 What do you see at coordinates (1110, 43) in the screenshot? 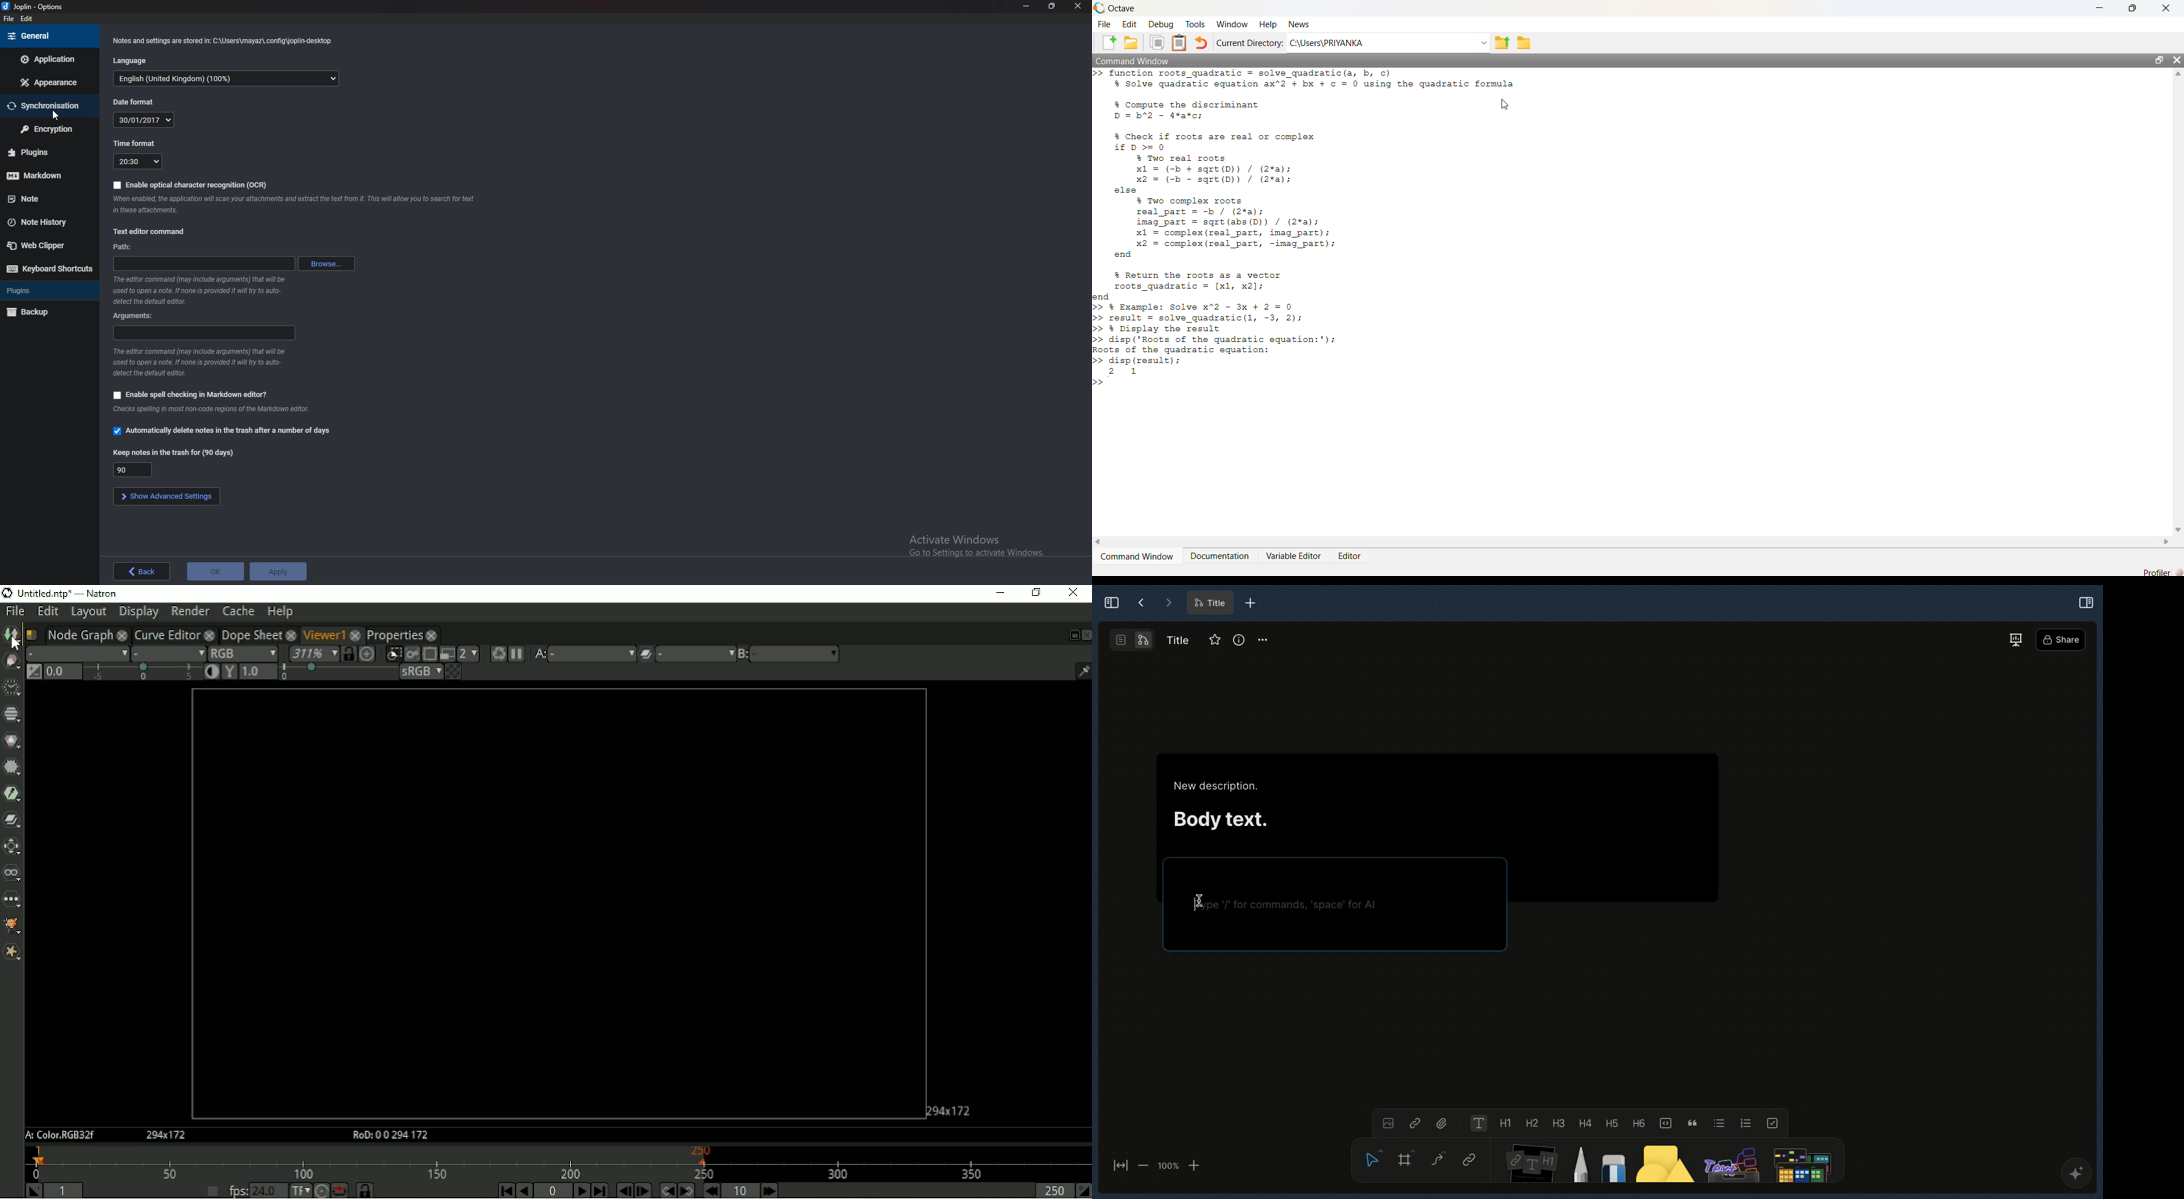
I see `New script` at bounding box center [1110, 43].